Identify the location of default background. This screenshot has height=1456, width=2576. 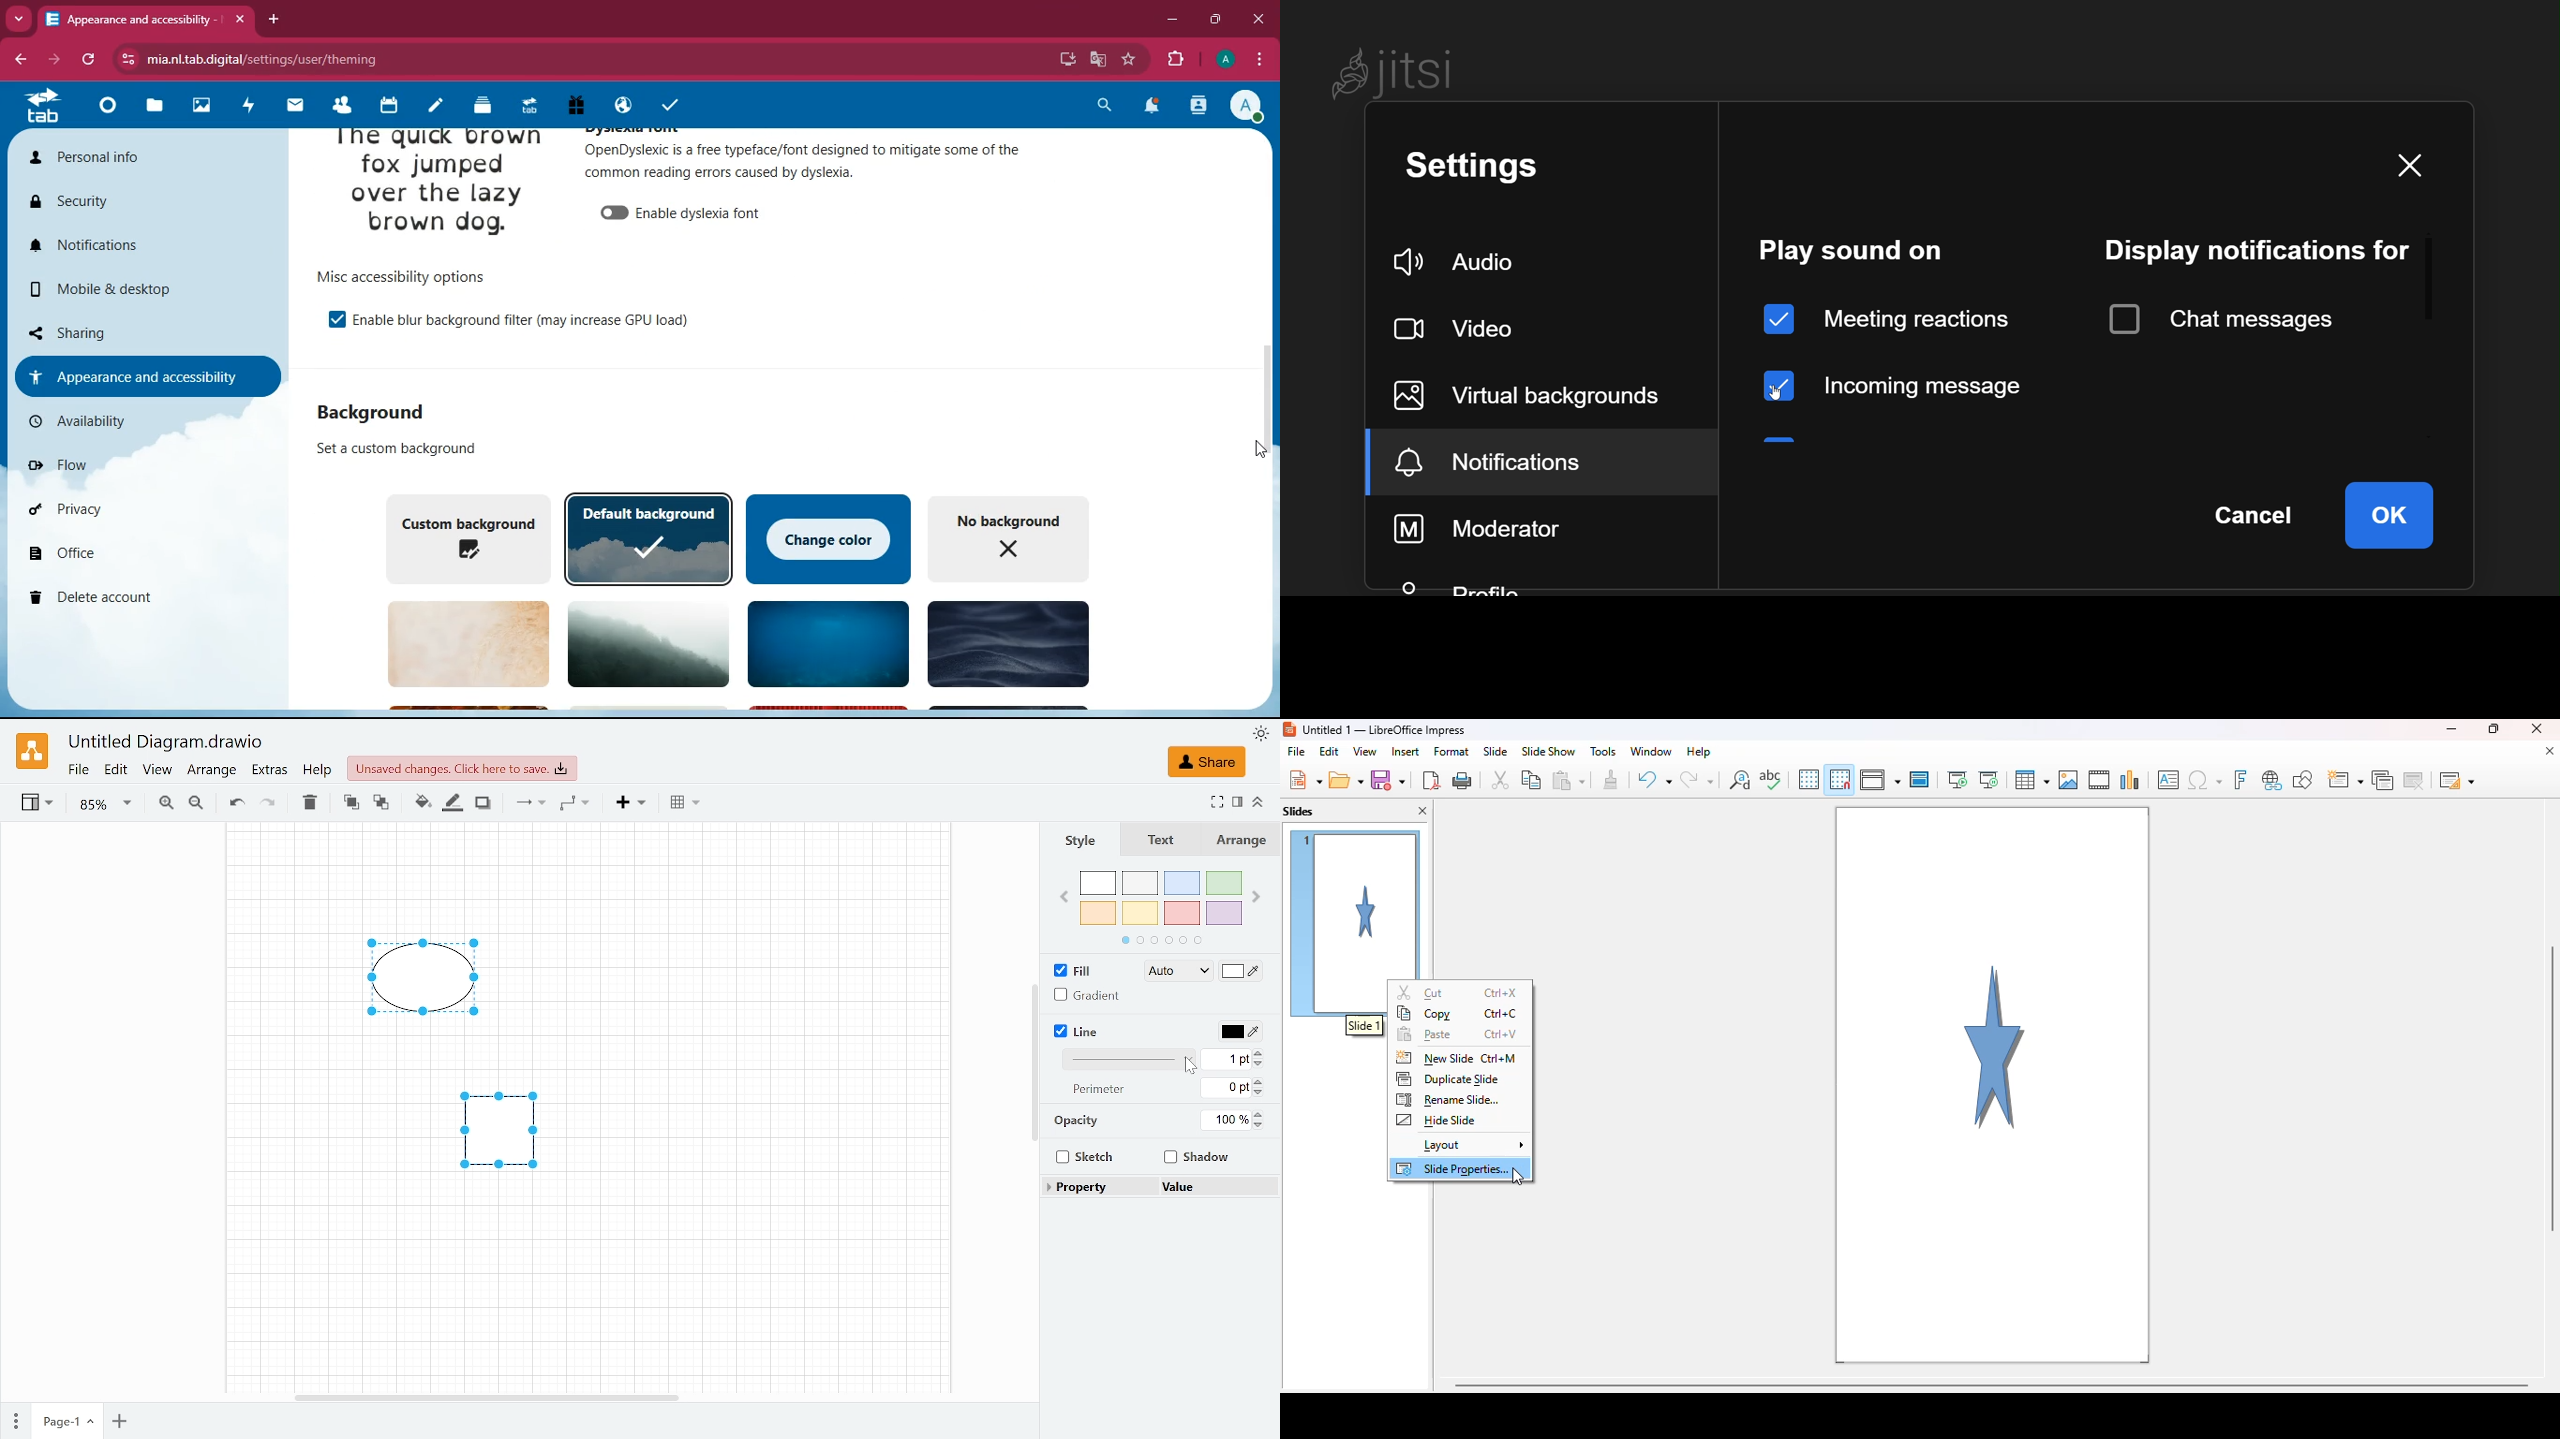
(648, 539).